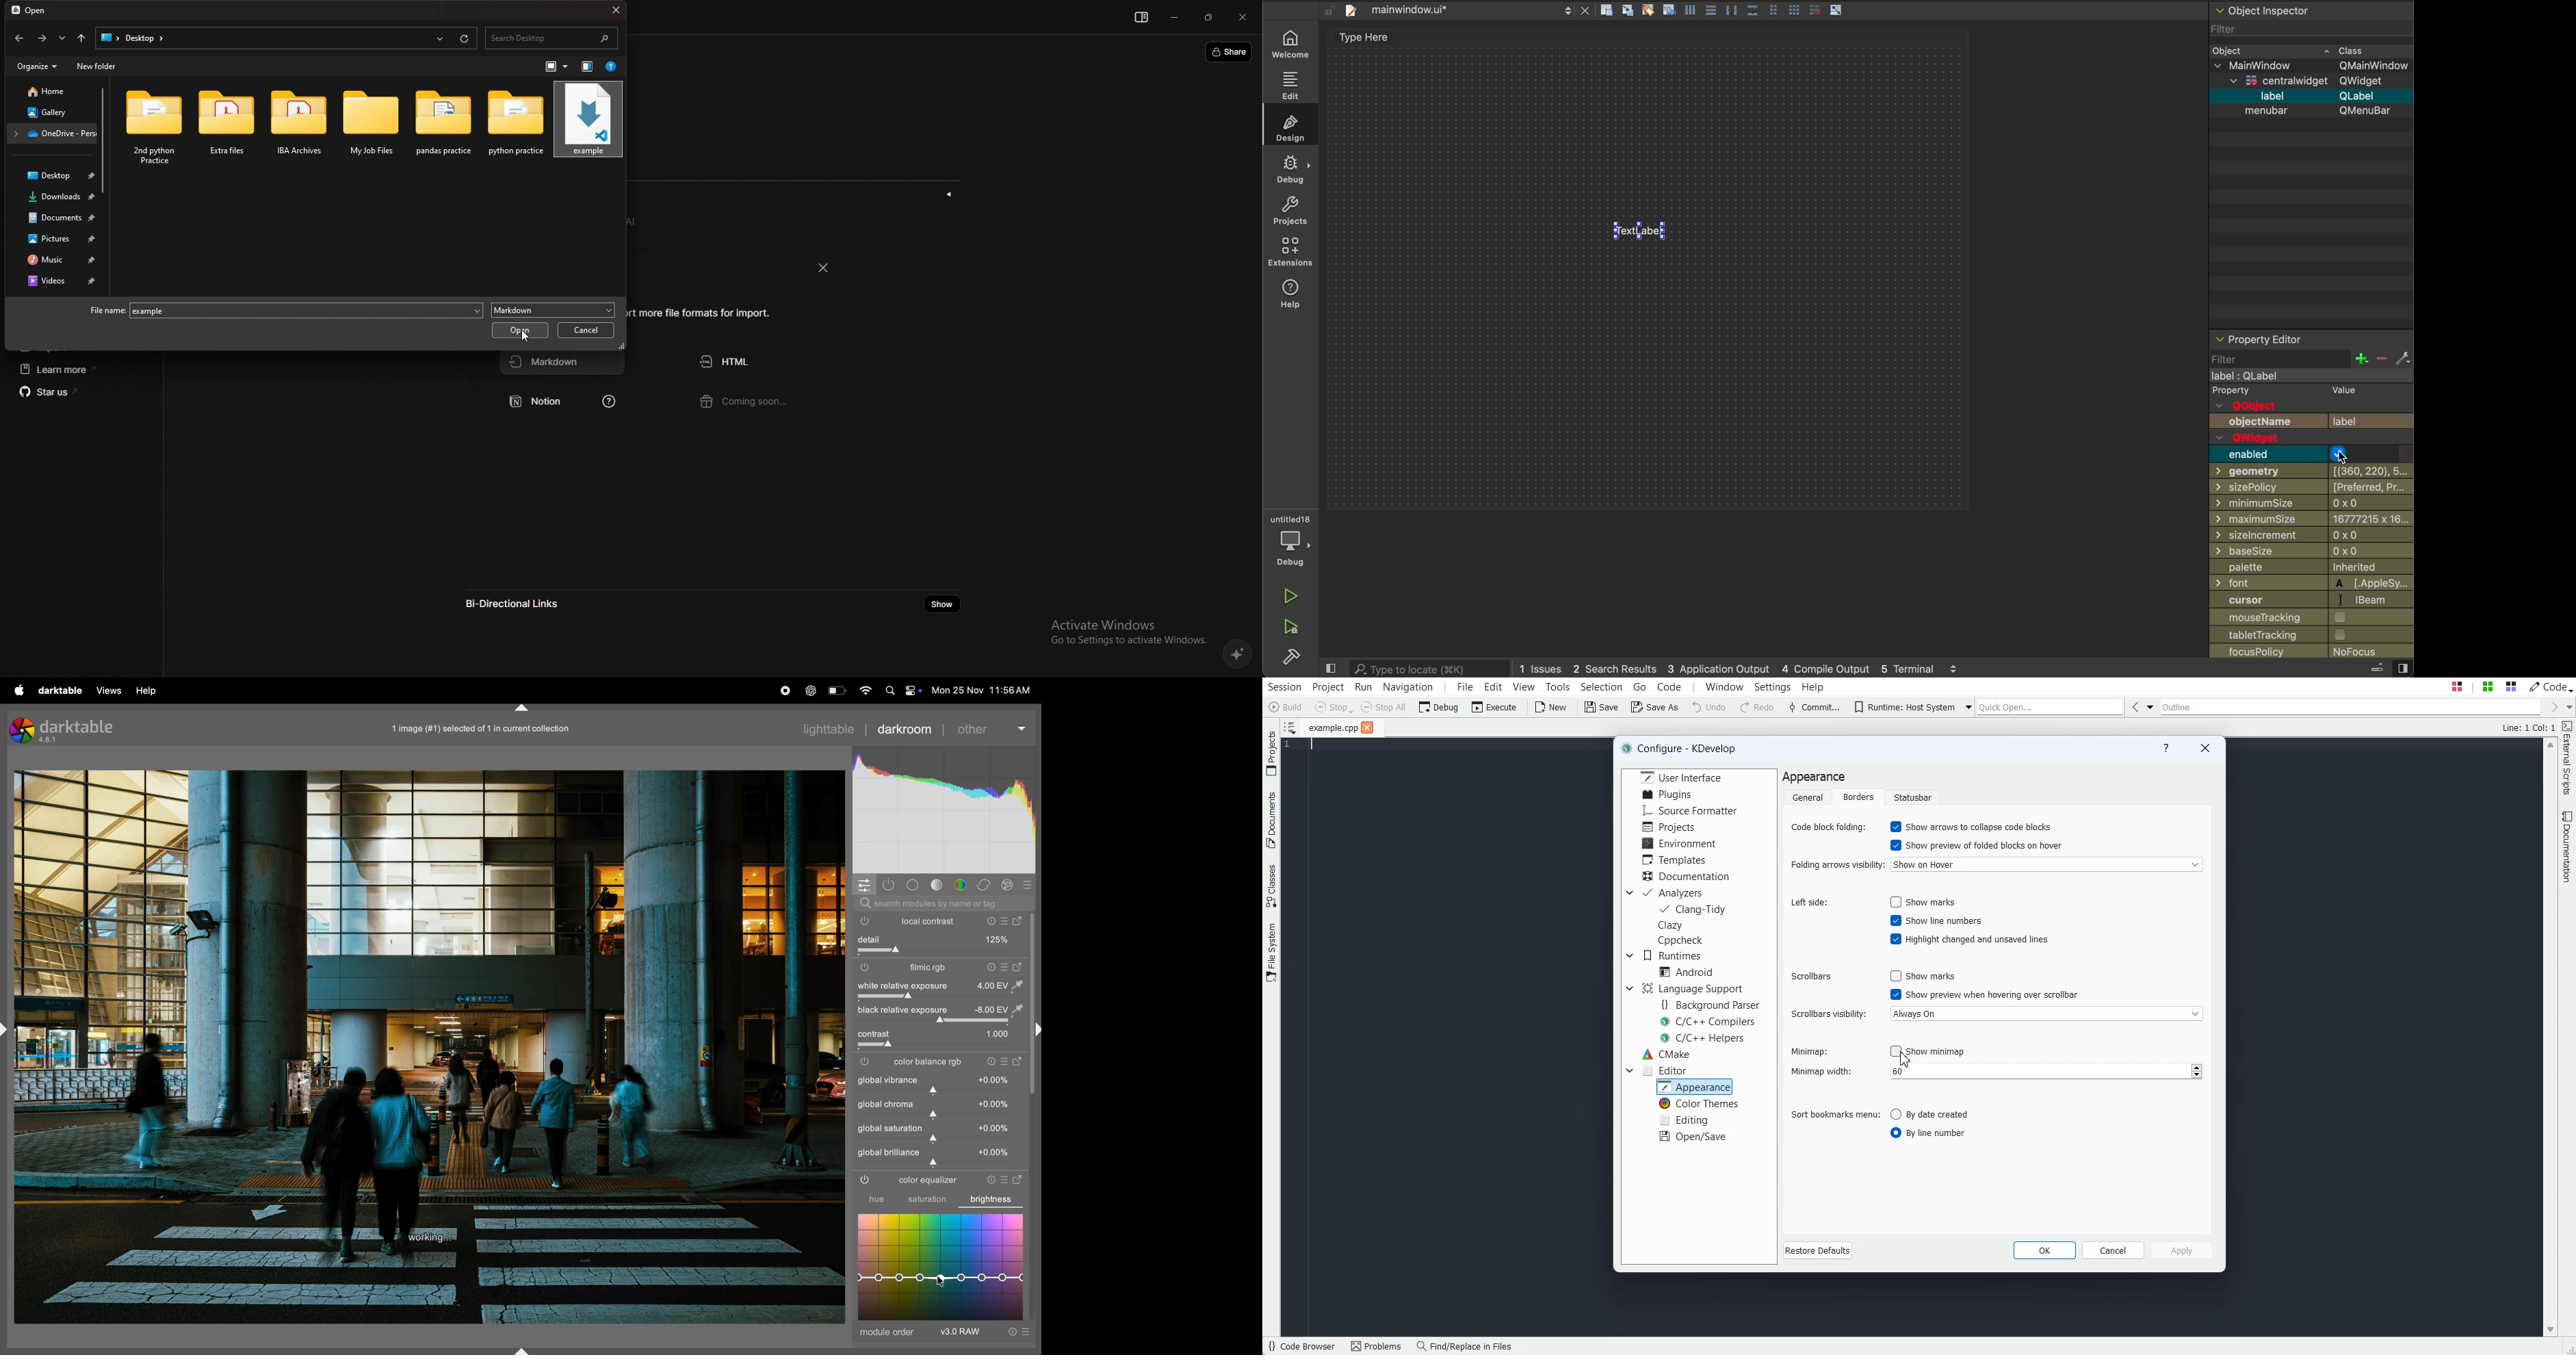 This screenshot has width=2576, height=1372. Describe the element at coordinates (2350, 706) in the screenshot. I see `Outline` at that location.